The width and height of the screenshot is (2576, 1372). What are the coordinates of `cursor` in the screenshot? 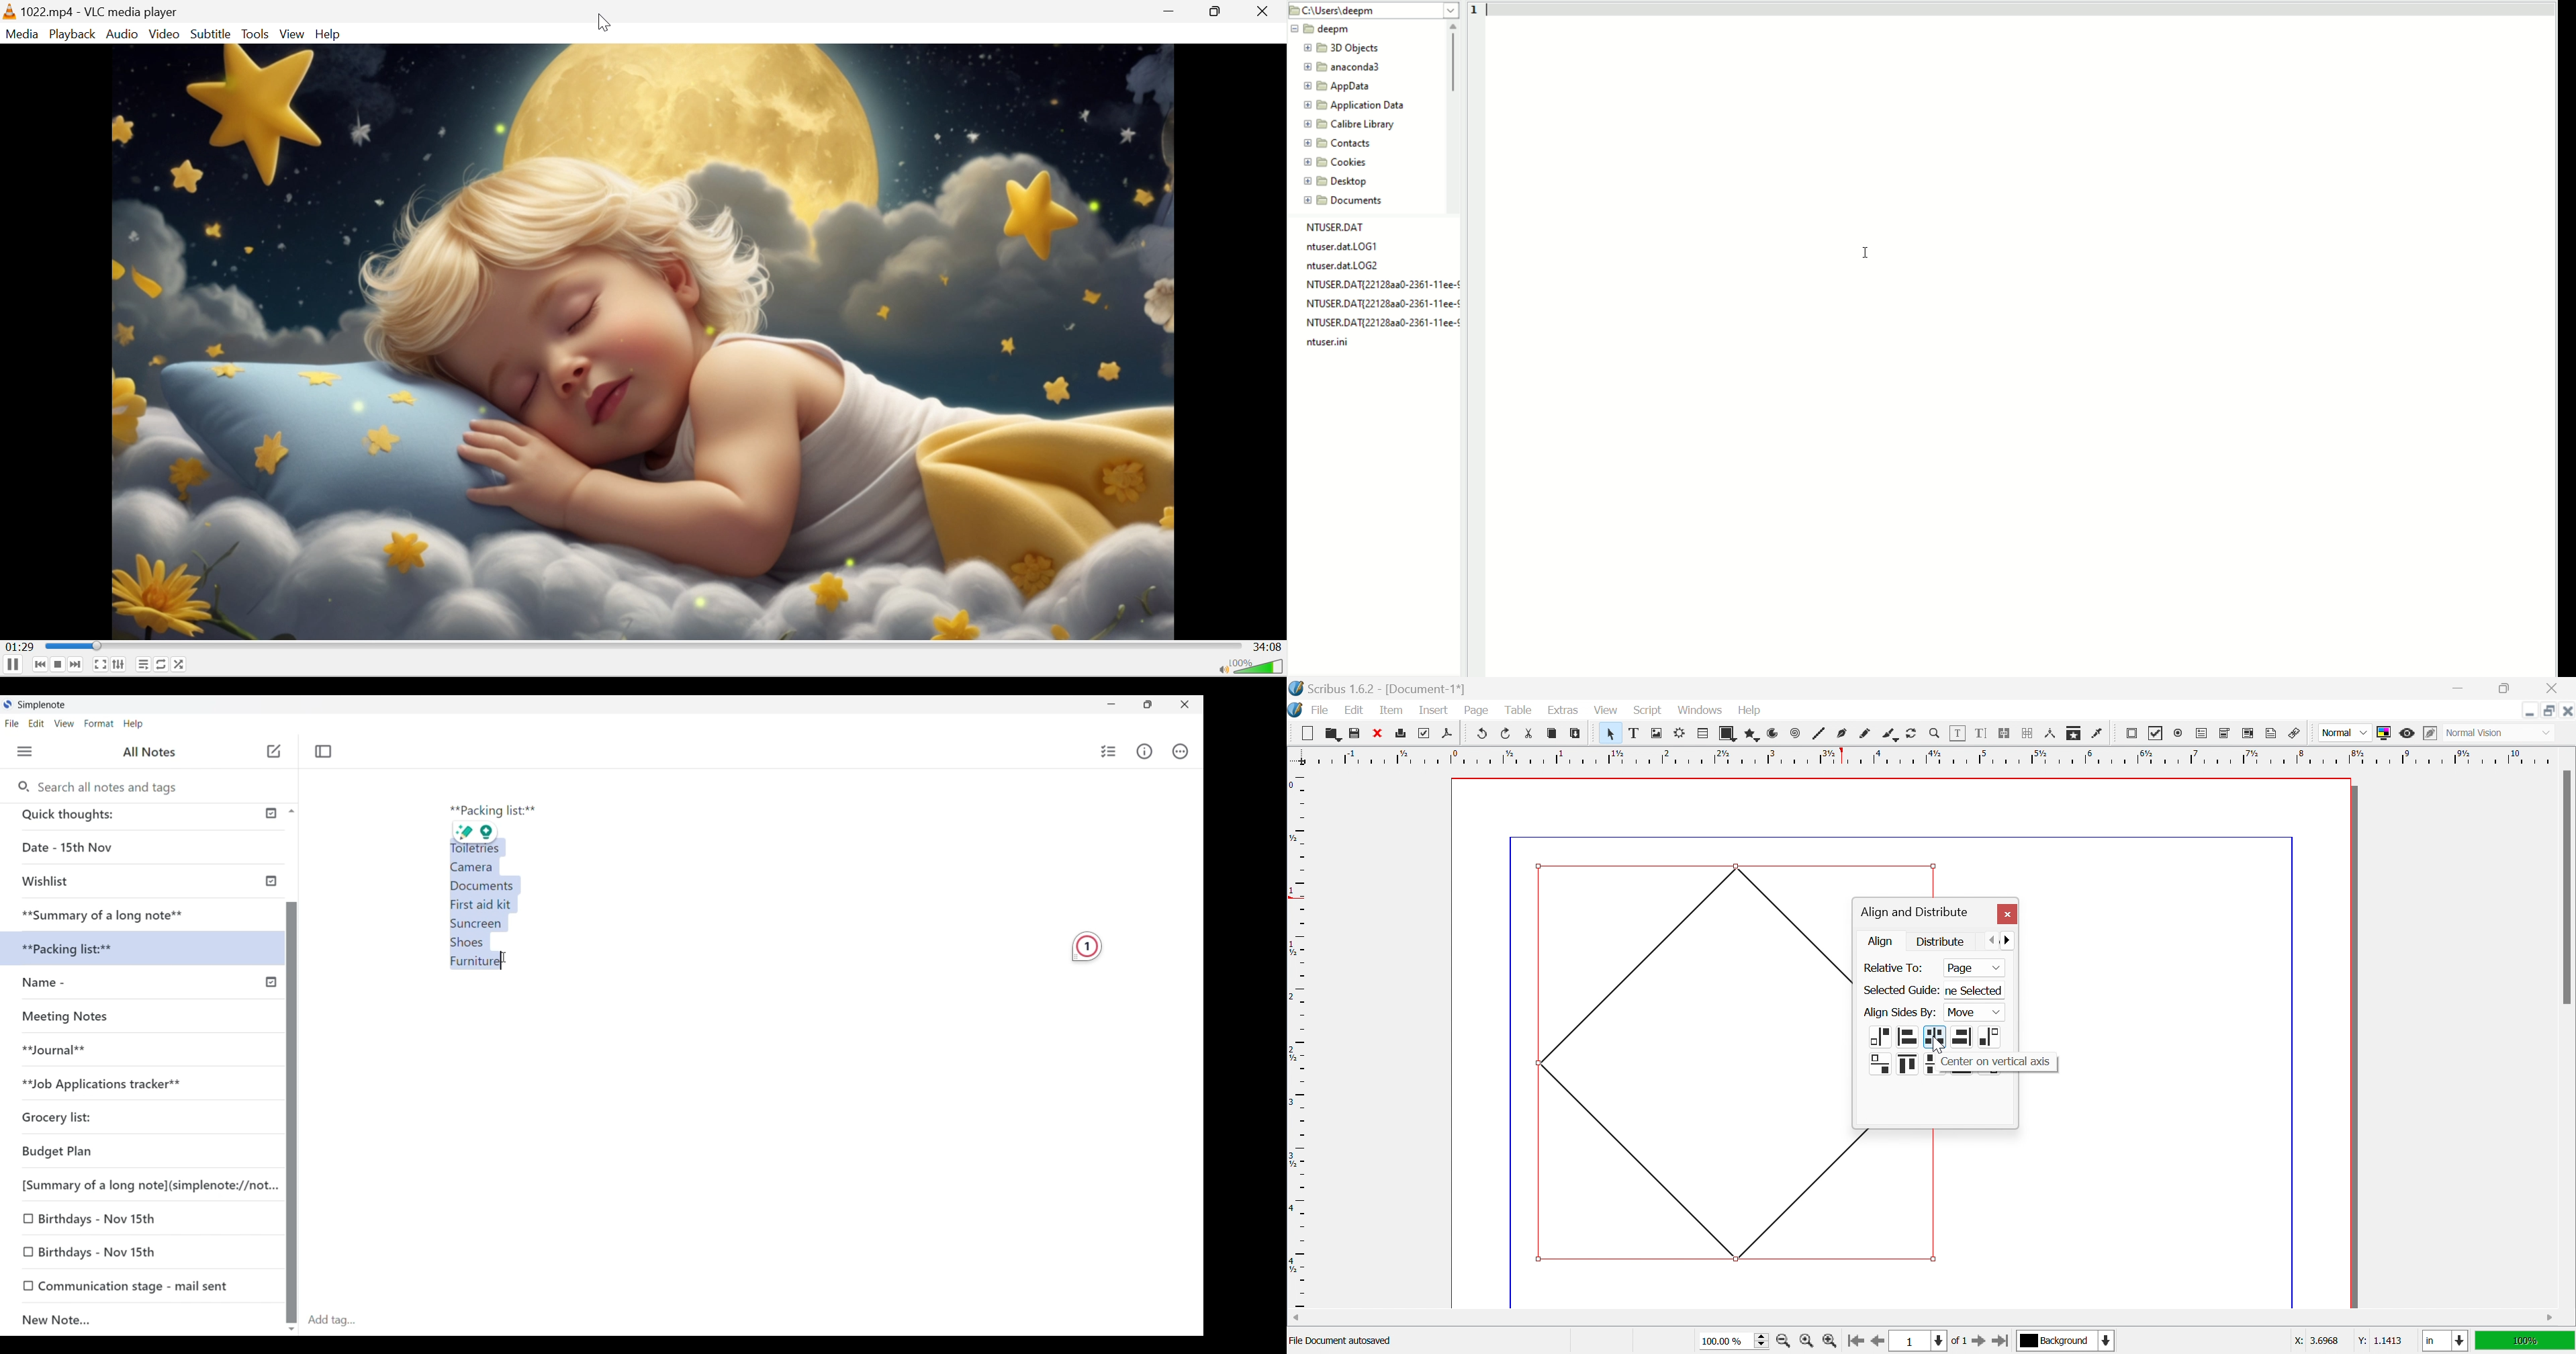 It's located at (1860, 254).